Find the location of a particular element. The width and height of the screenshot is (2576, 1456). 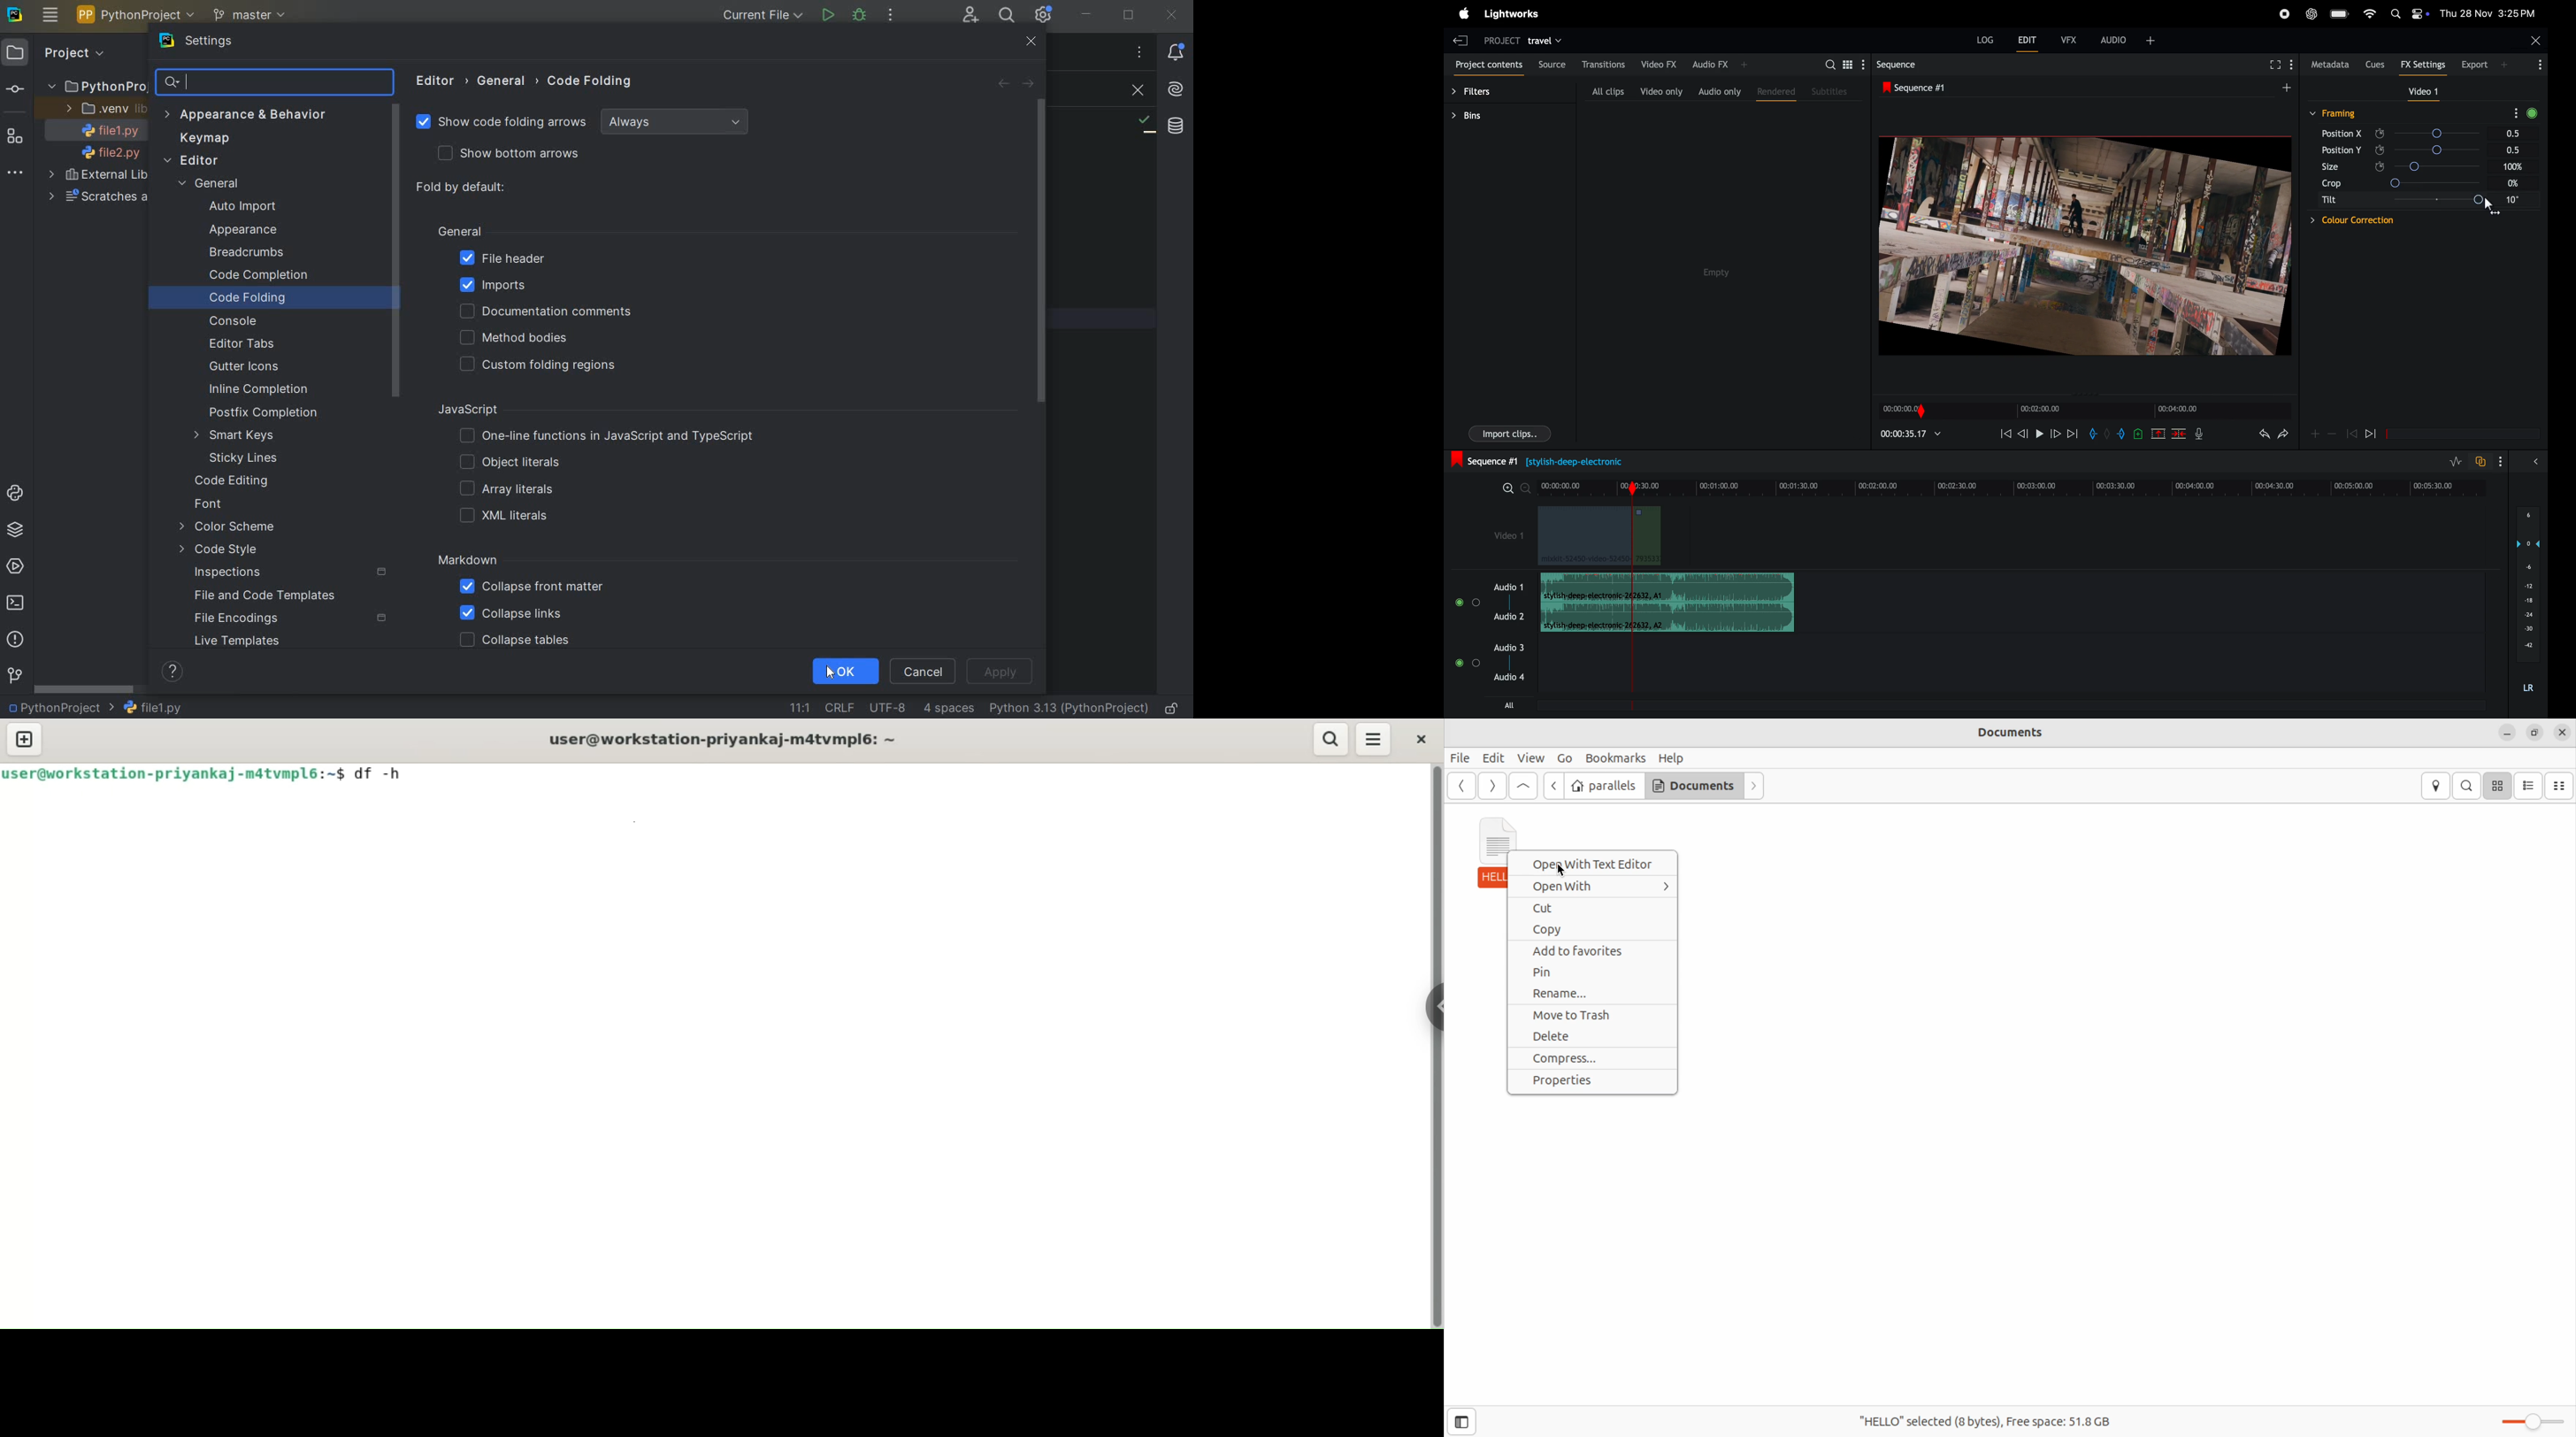

playback marker is located at coordinates (1628, 678).